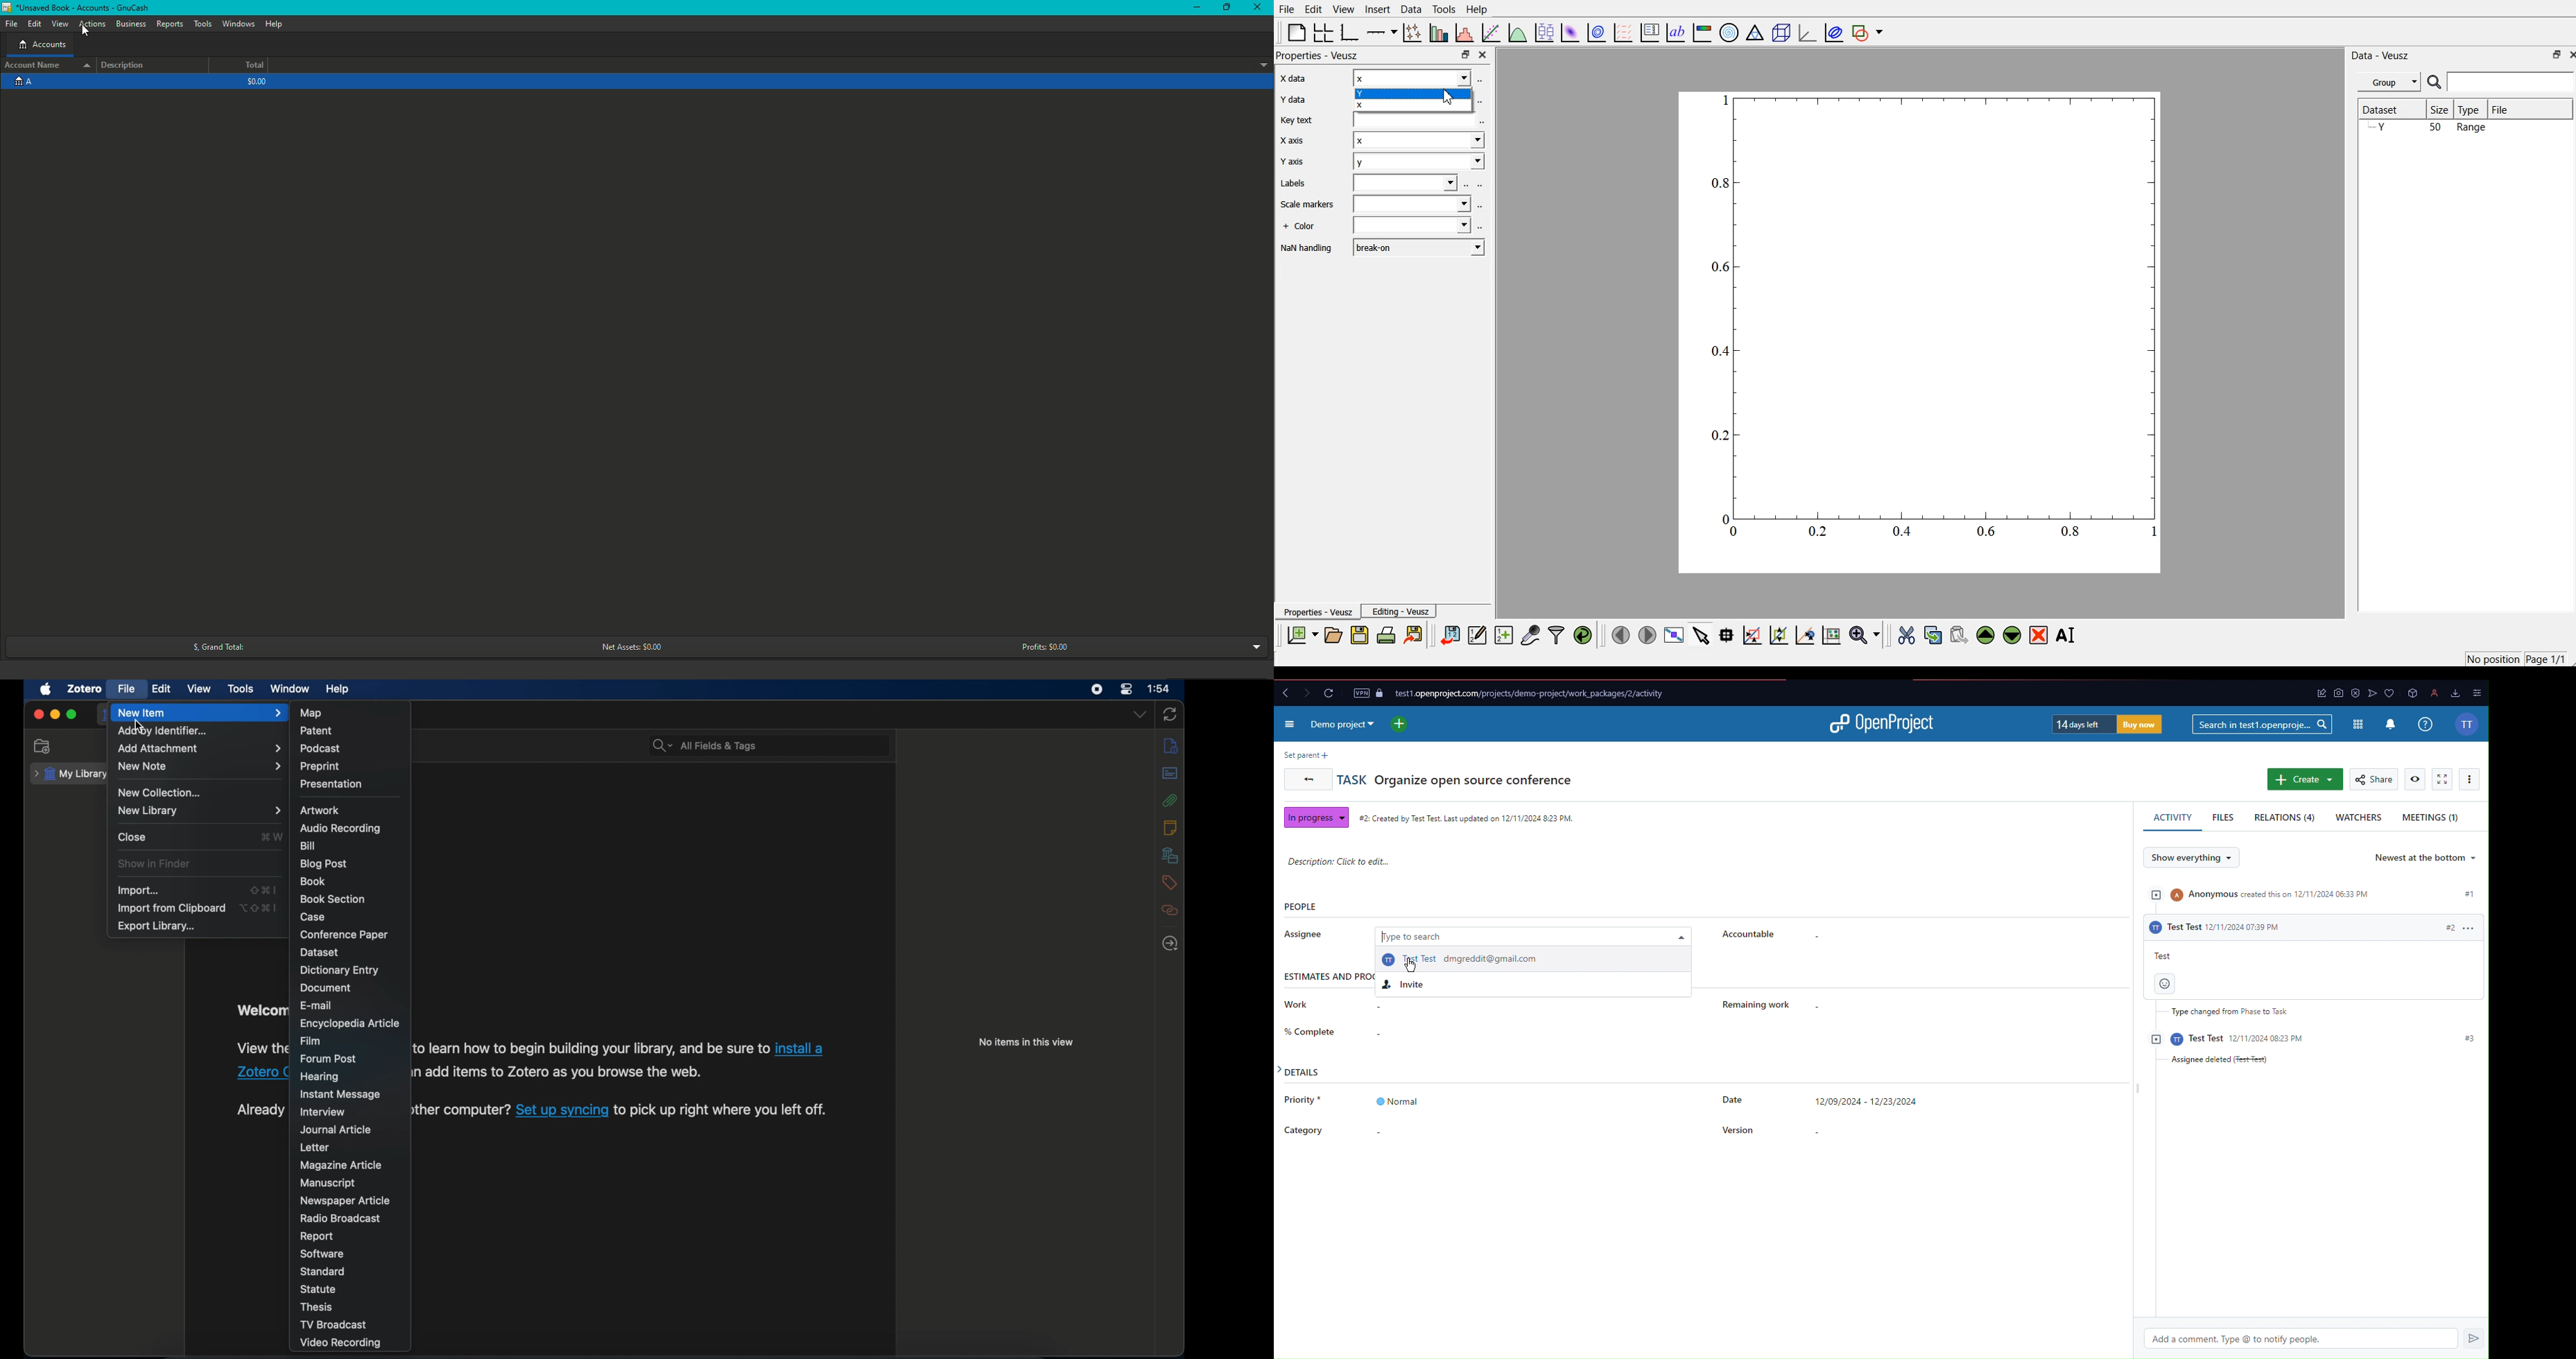  What do you see at coordinates (339, 970) in the screenshot?
I see `dictionary entry` at bounding box center [339, 970].